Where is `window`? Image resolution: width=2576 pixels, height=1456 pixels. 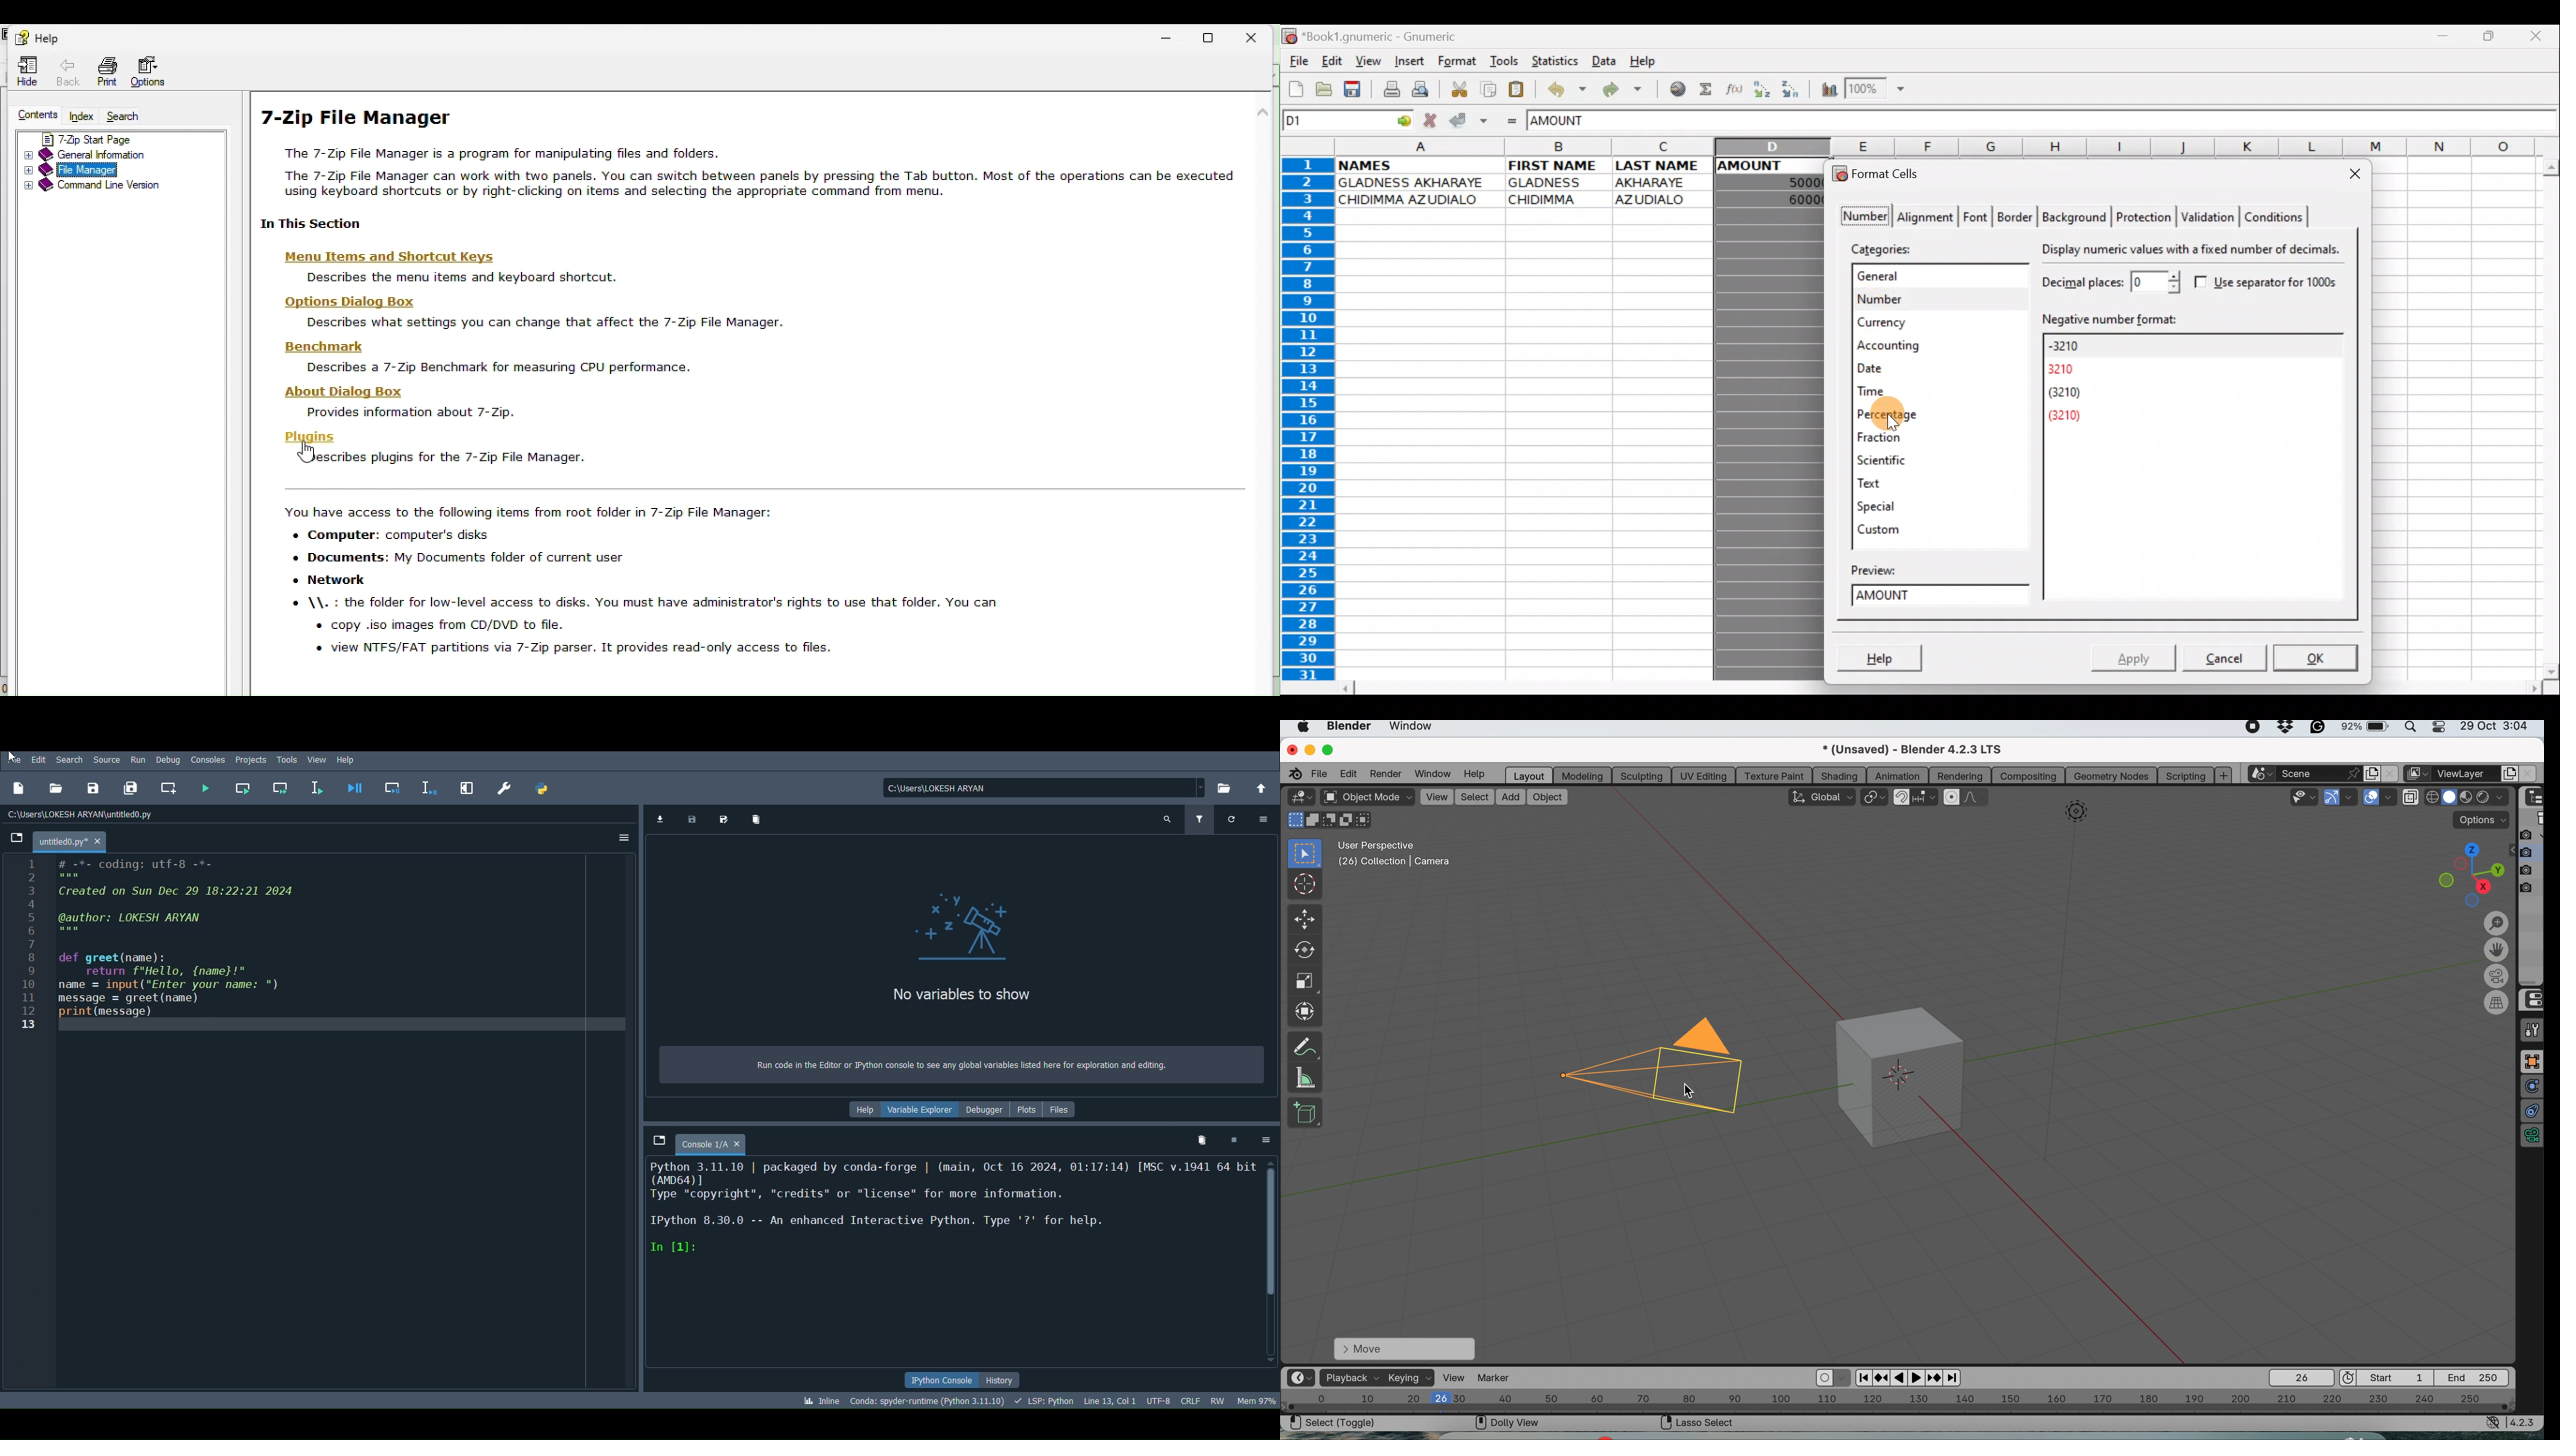
window is located at coordinates (1431, 774).